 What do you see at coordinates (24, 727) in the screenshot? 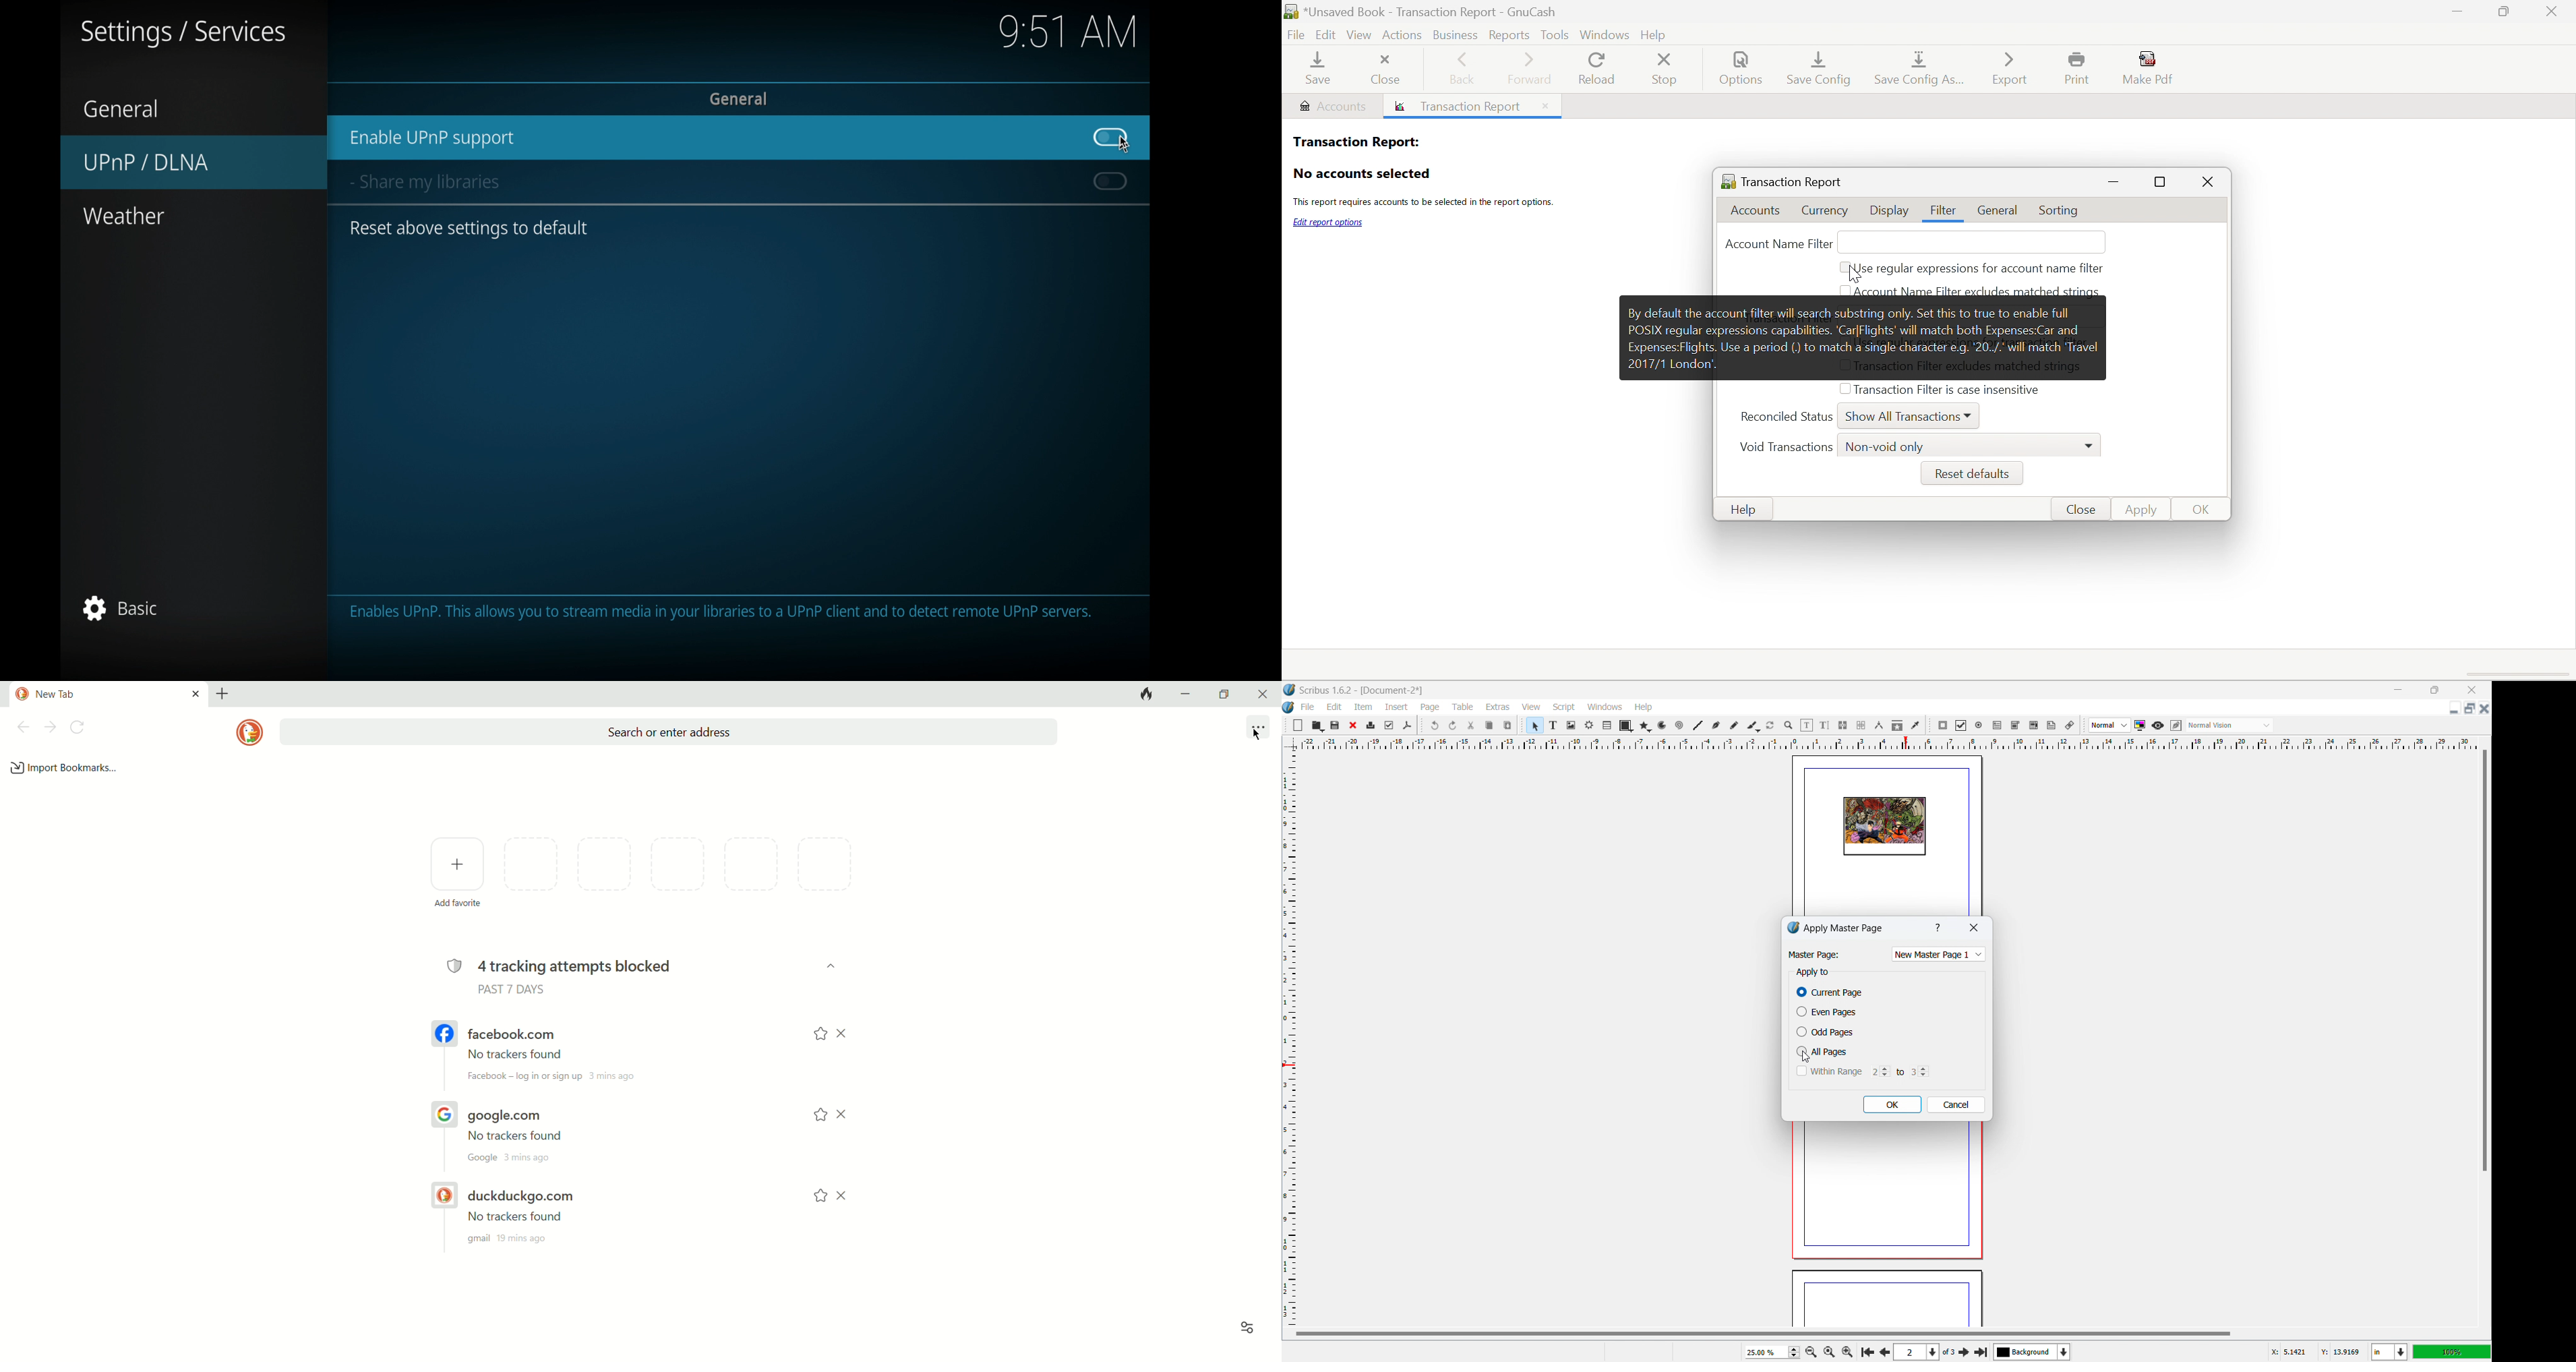
I see `previous` at bounding box center [24, 727].